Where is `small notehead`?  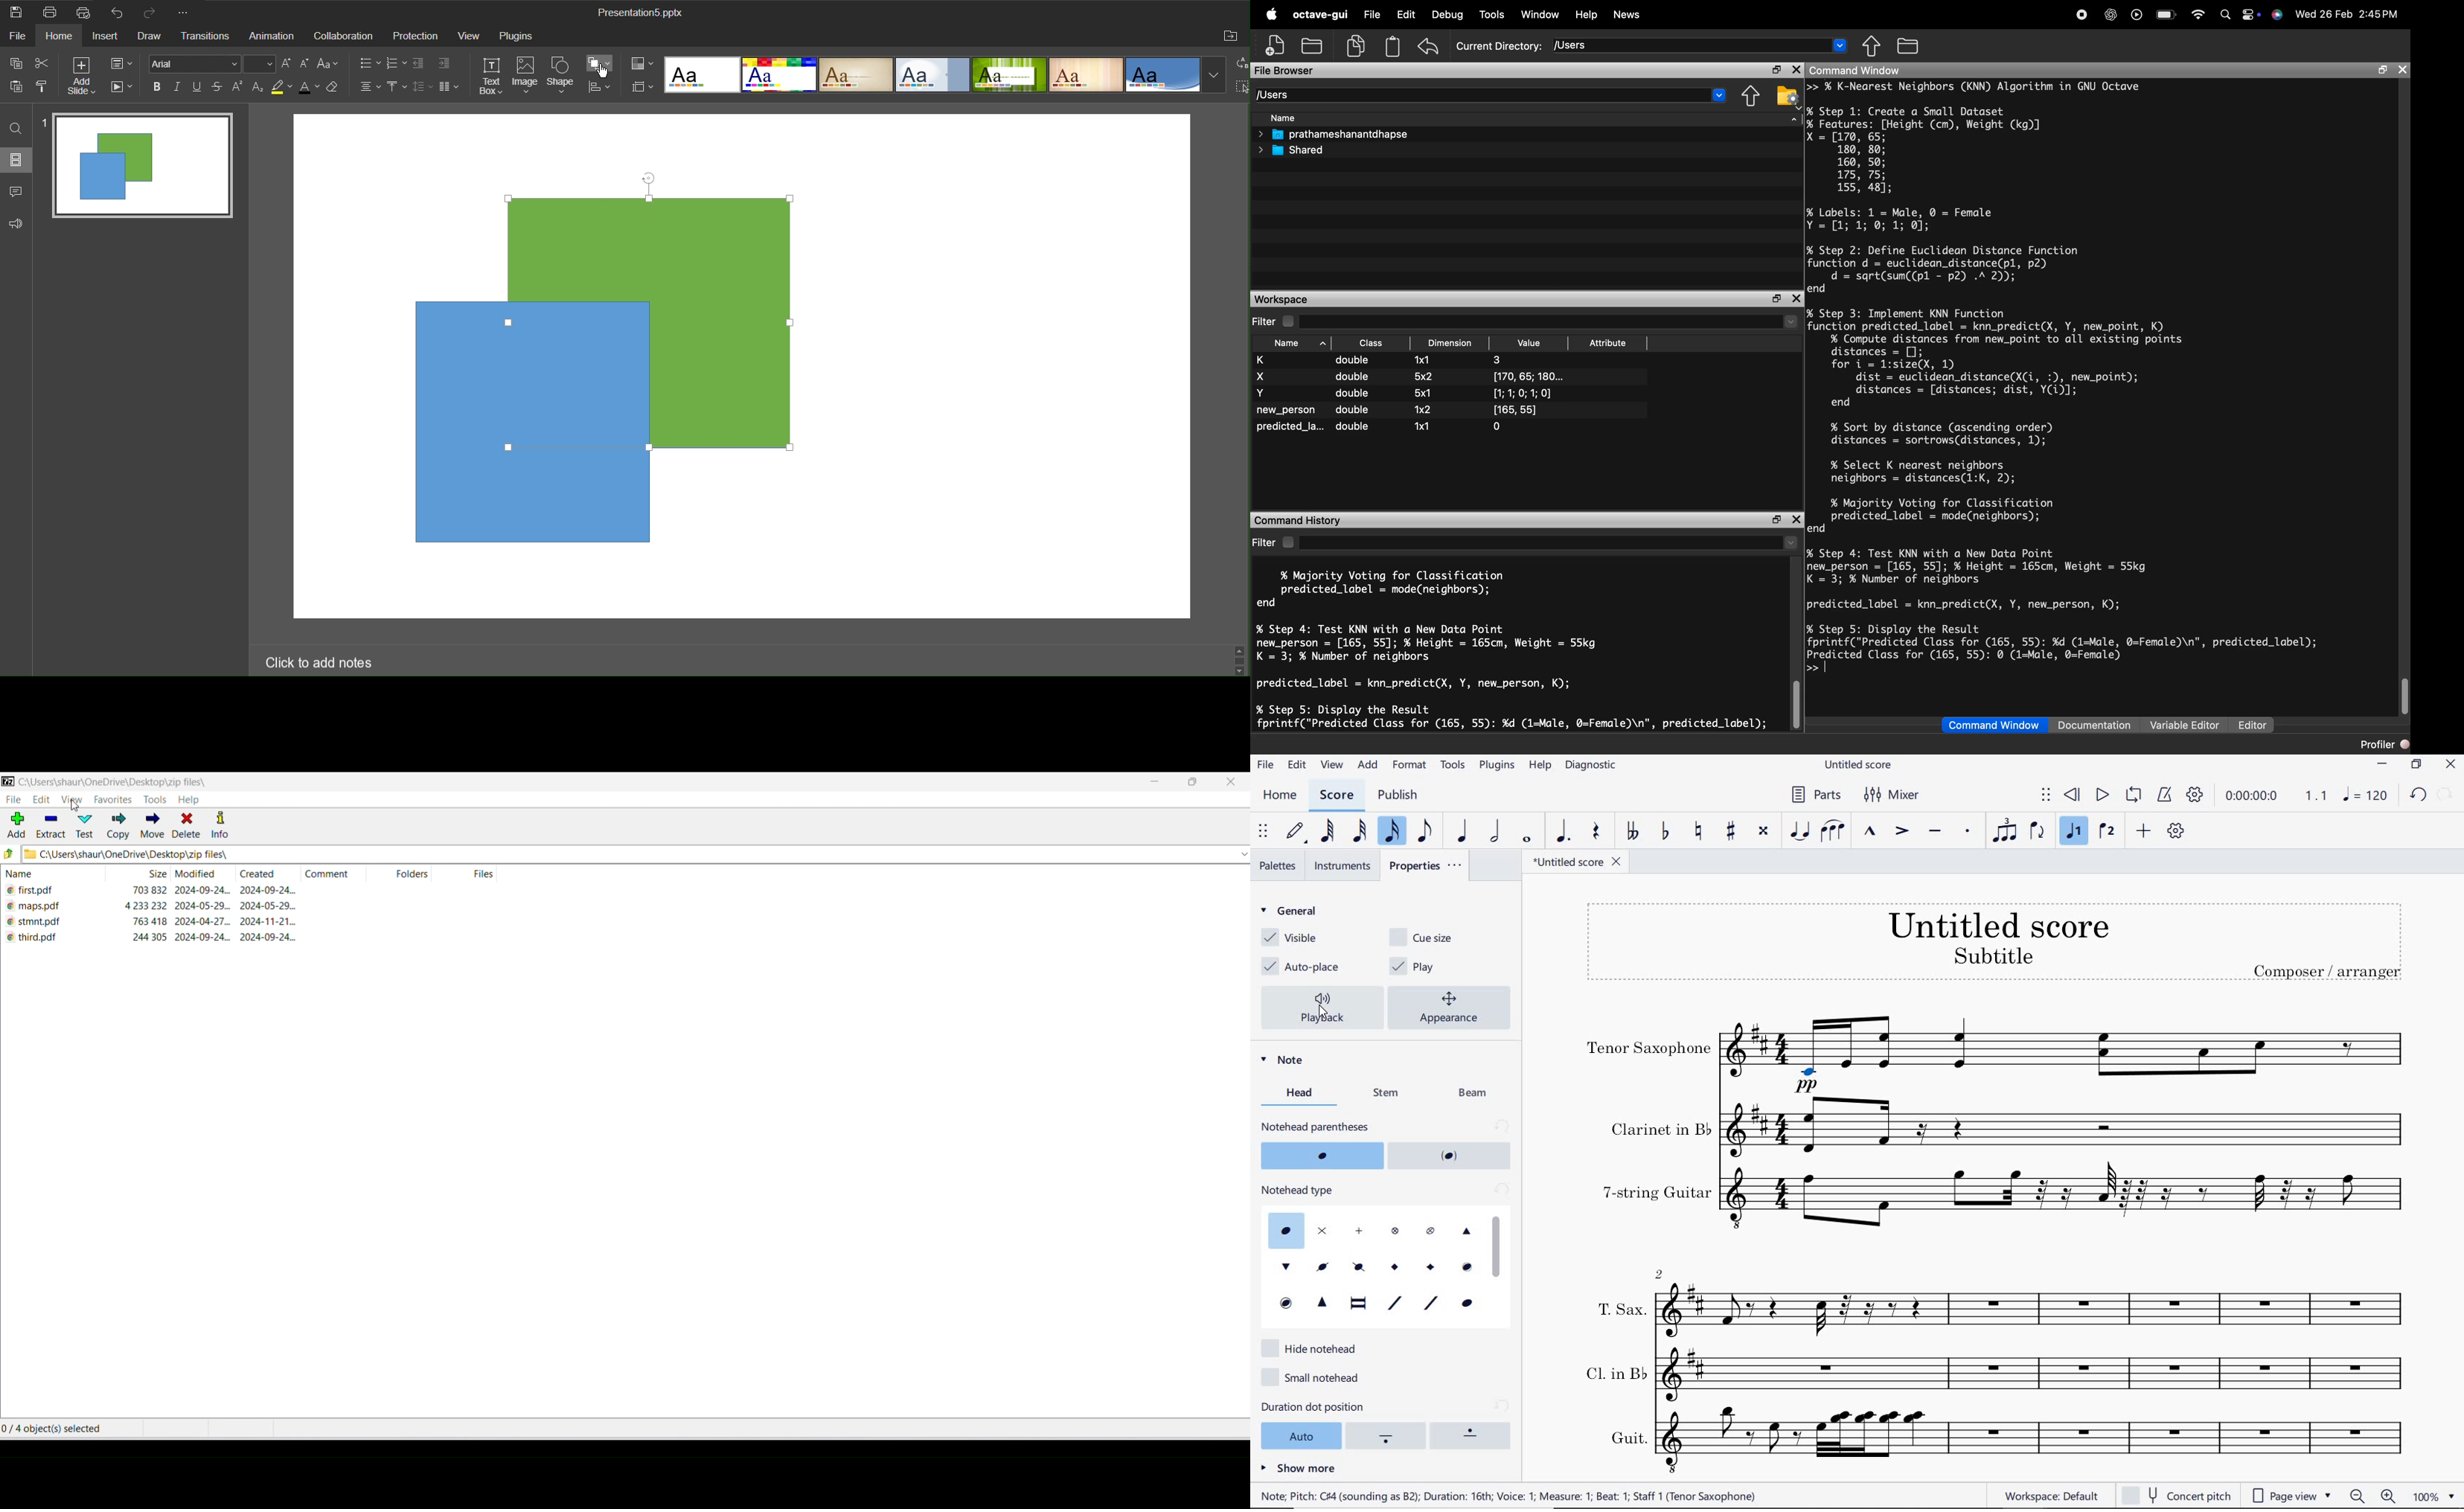
small notehead is located at coordinates (1316, 1375).